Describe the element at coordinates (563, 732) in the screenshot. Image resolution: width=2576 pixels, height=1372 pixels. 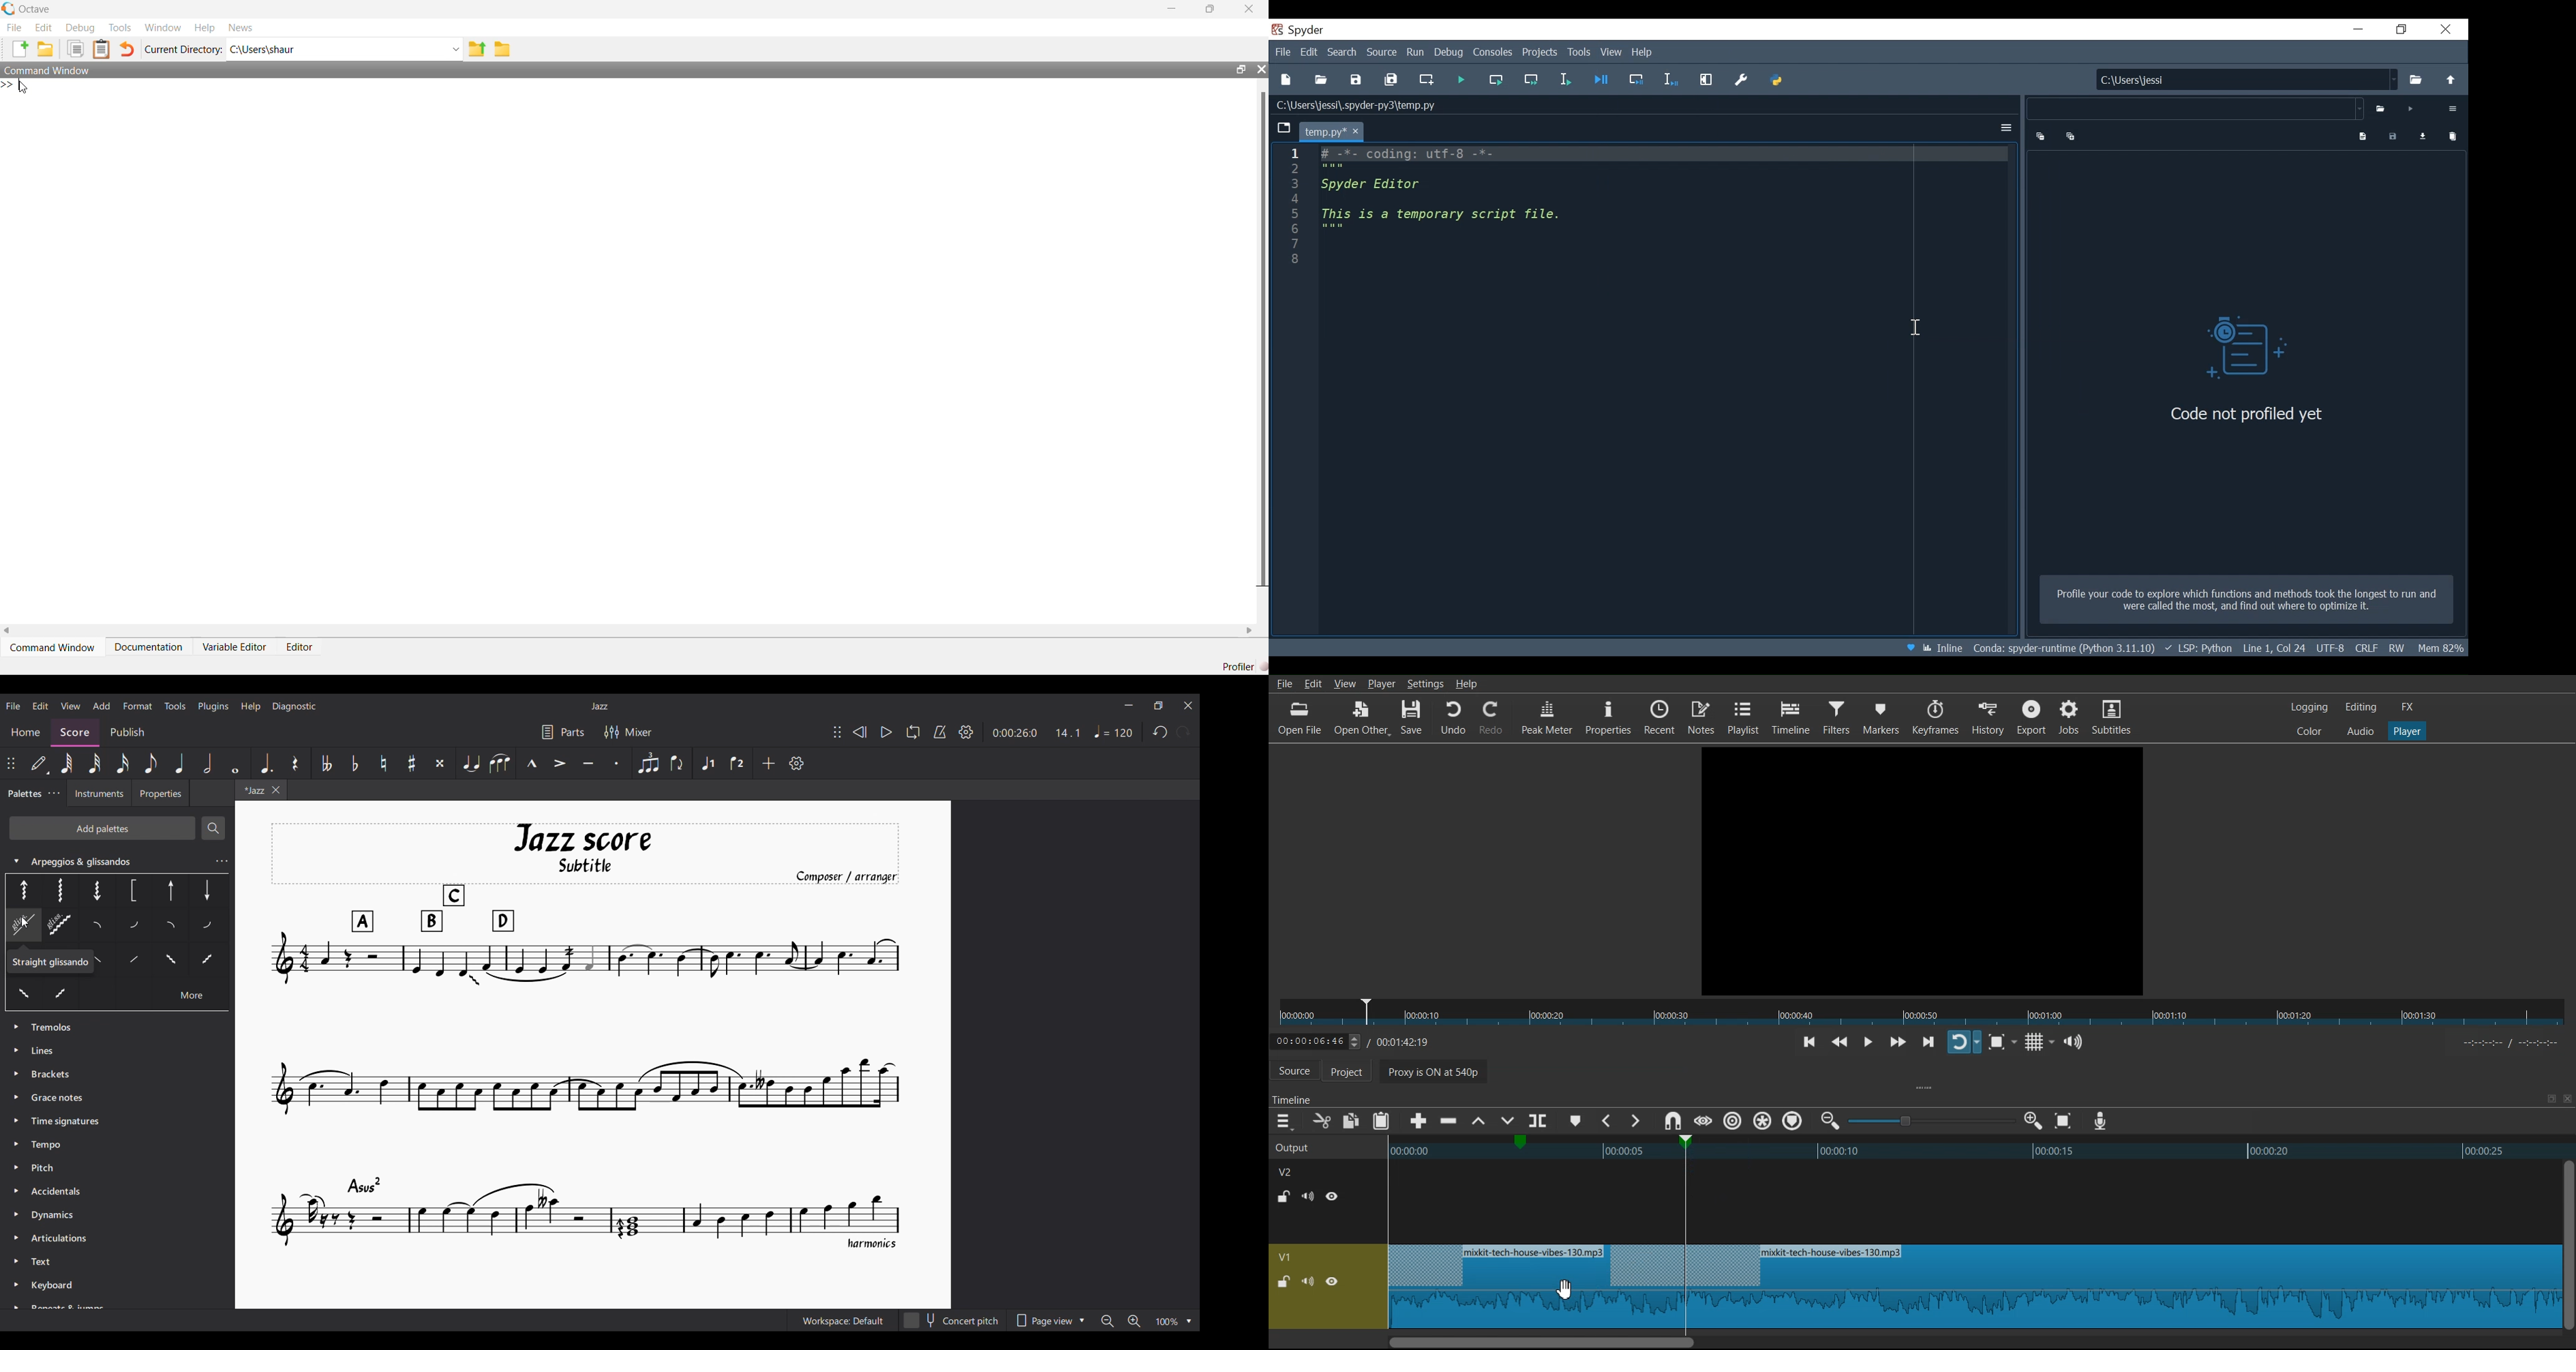
I see `Parts settings` at that location.